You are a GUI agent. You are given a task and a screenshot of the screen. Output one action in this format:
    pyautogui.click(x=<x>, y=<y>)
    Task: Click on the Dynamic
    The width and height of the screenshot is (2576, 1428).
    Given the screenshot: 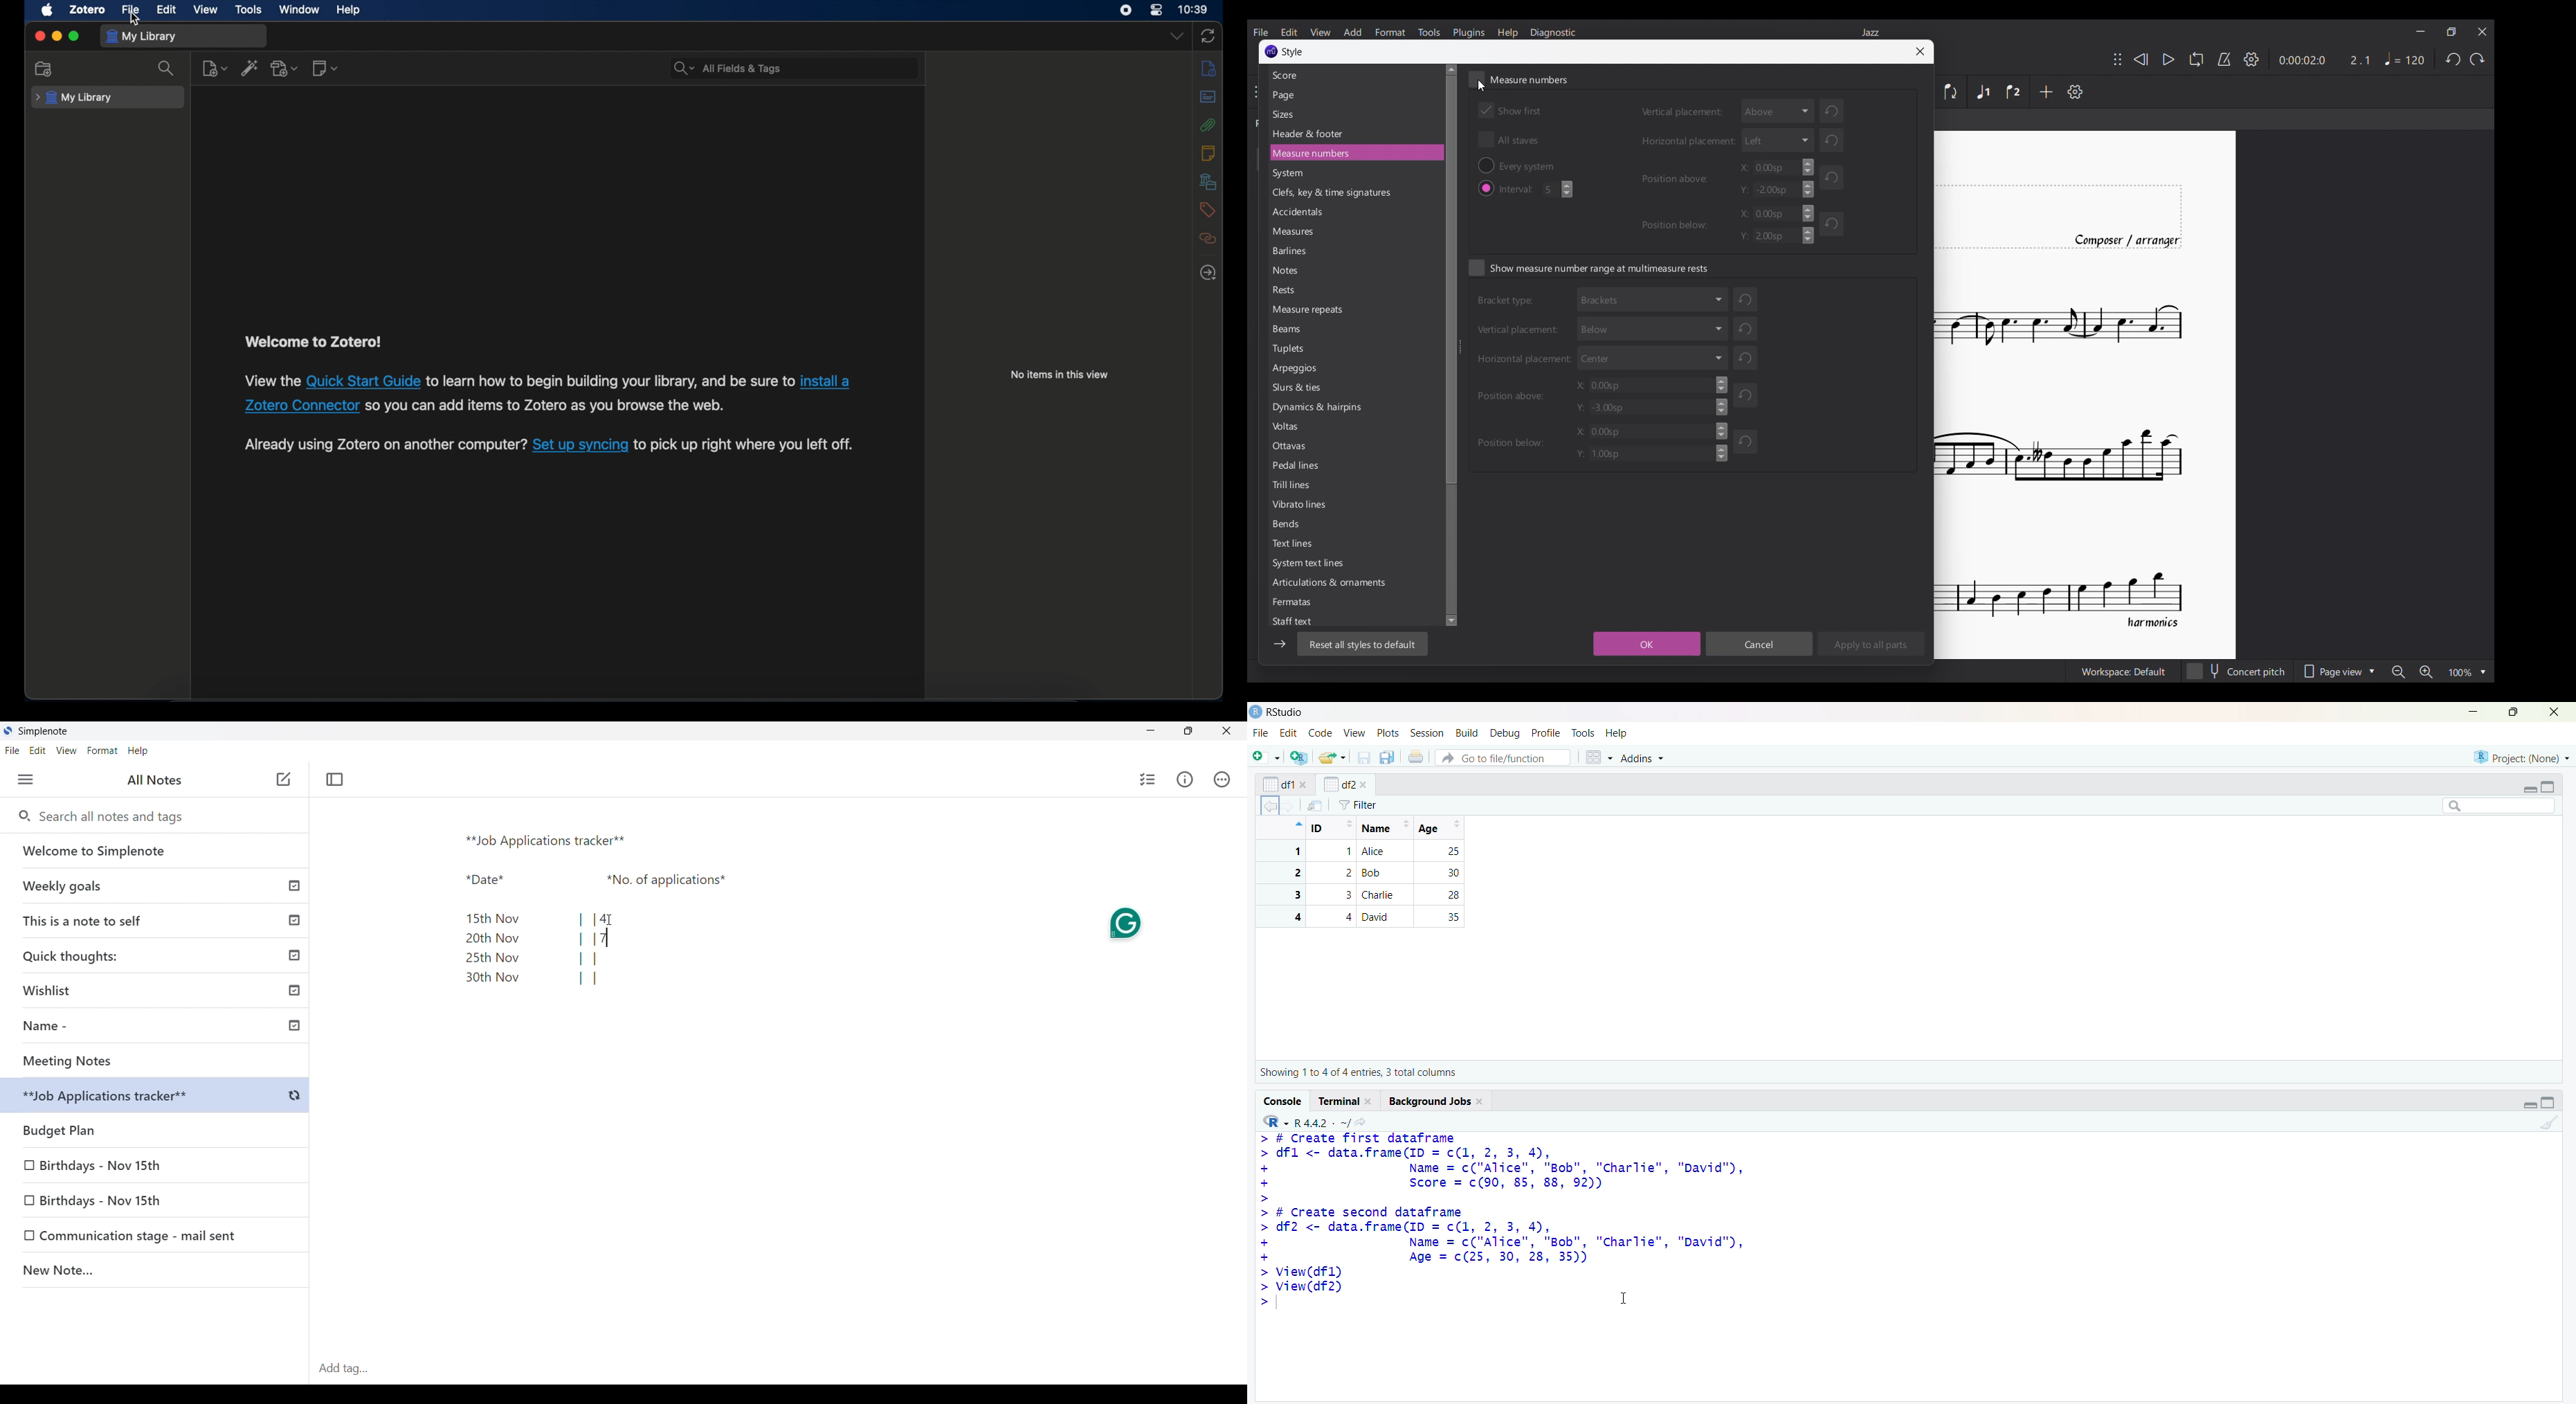 What is the action you would take?
    pyautogui.click(x=1322, y=409)
    